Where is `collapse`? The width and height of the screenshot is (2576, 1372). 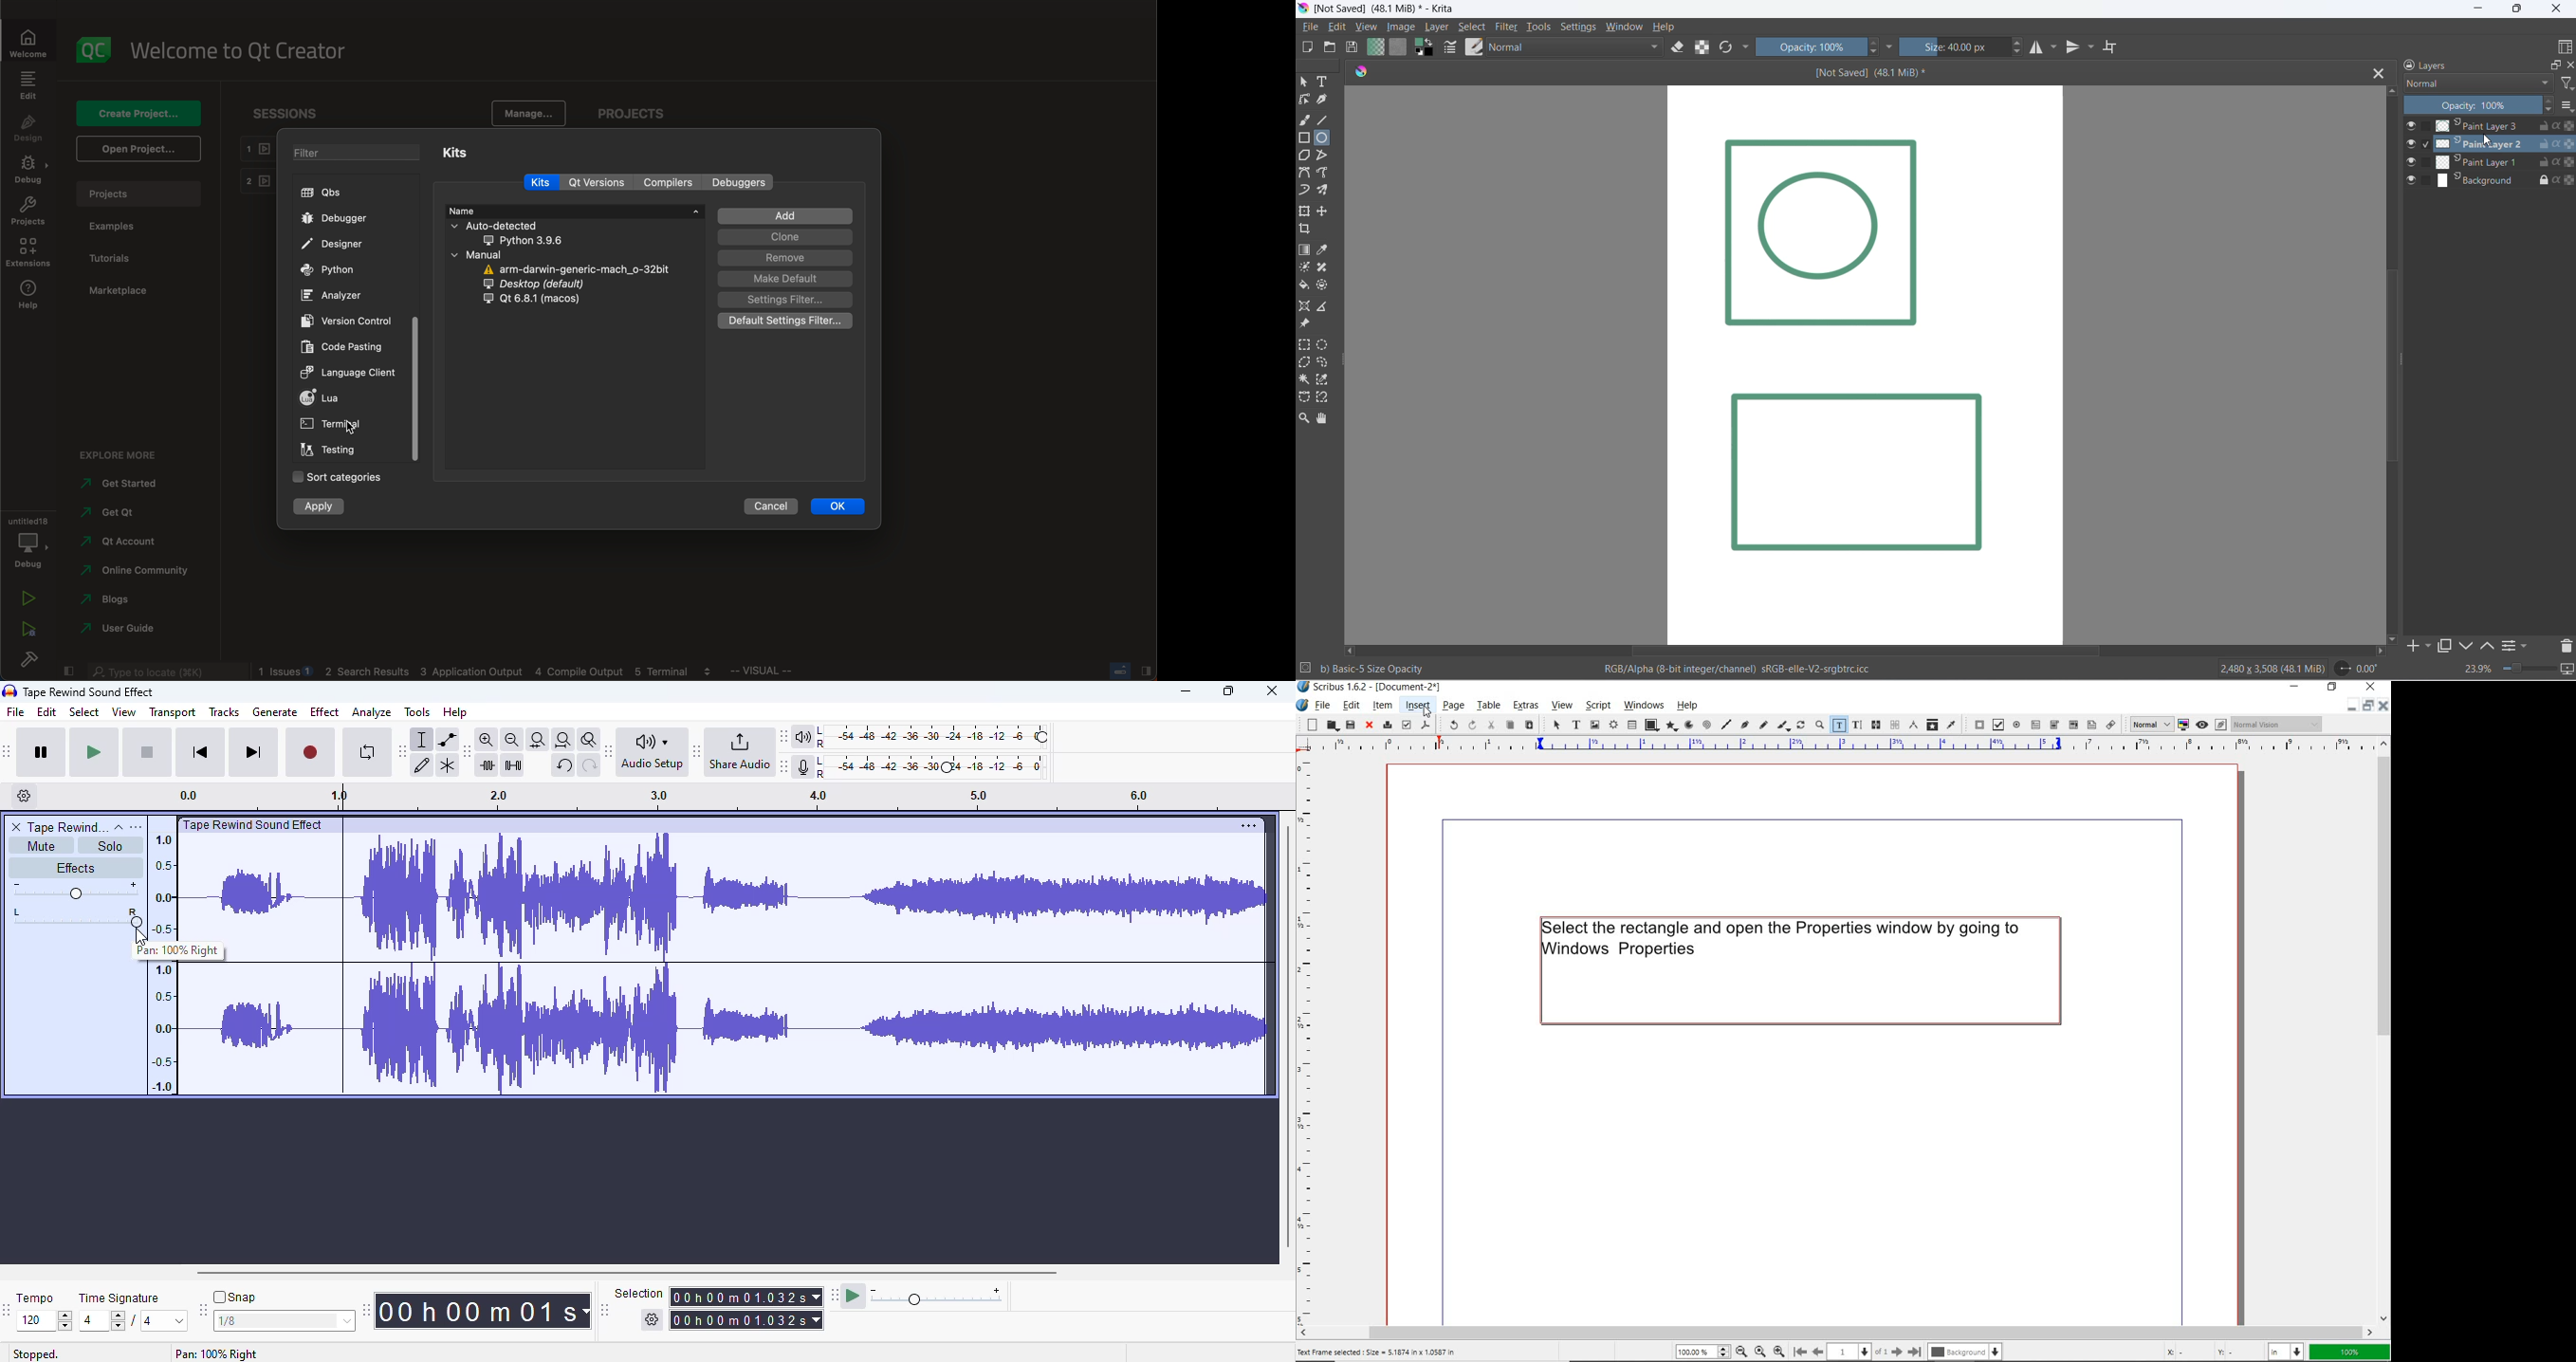
collapse is located at coordinates (120, 828).